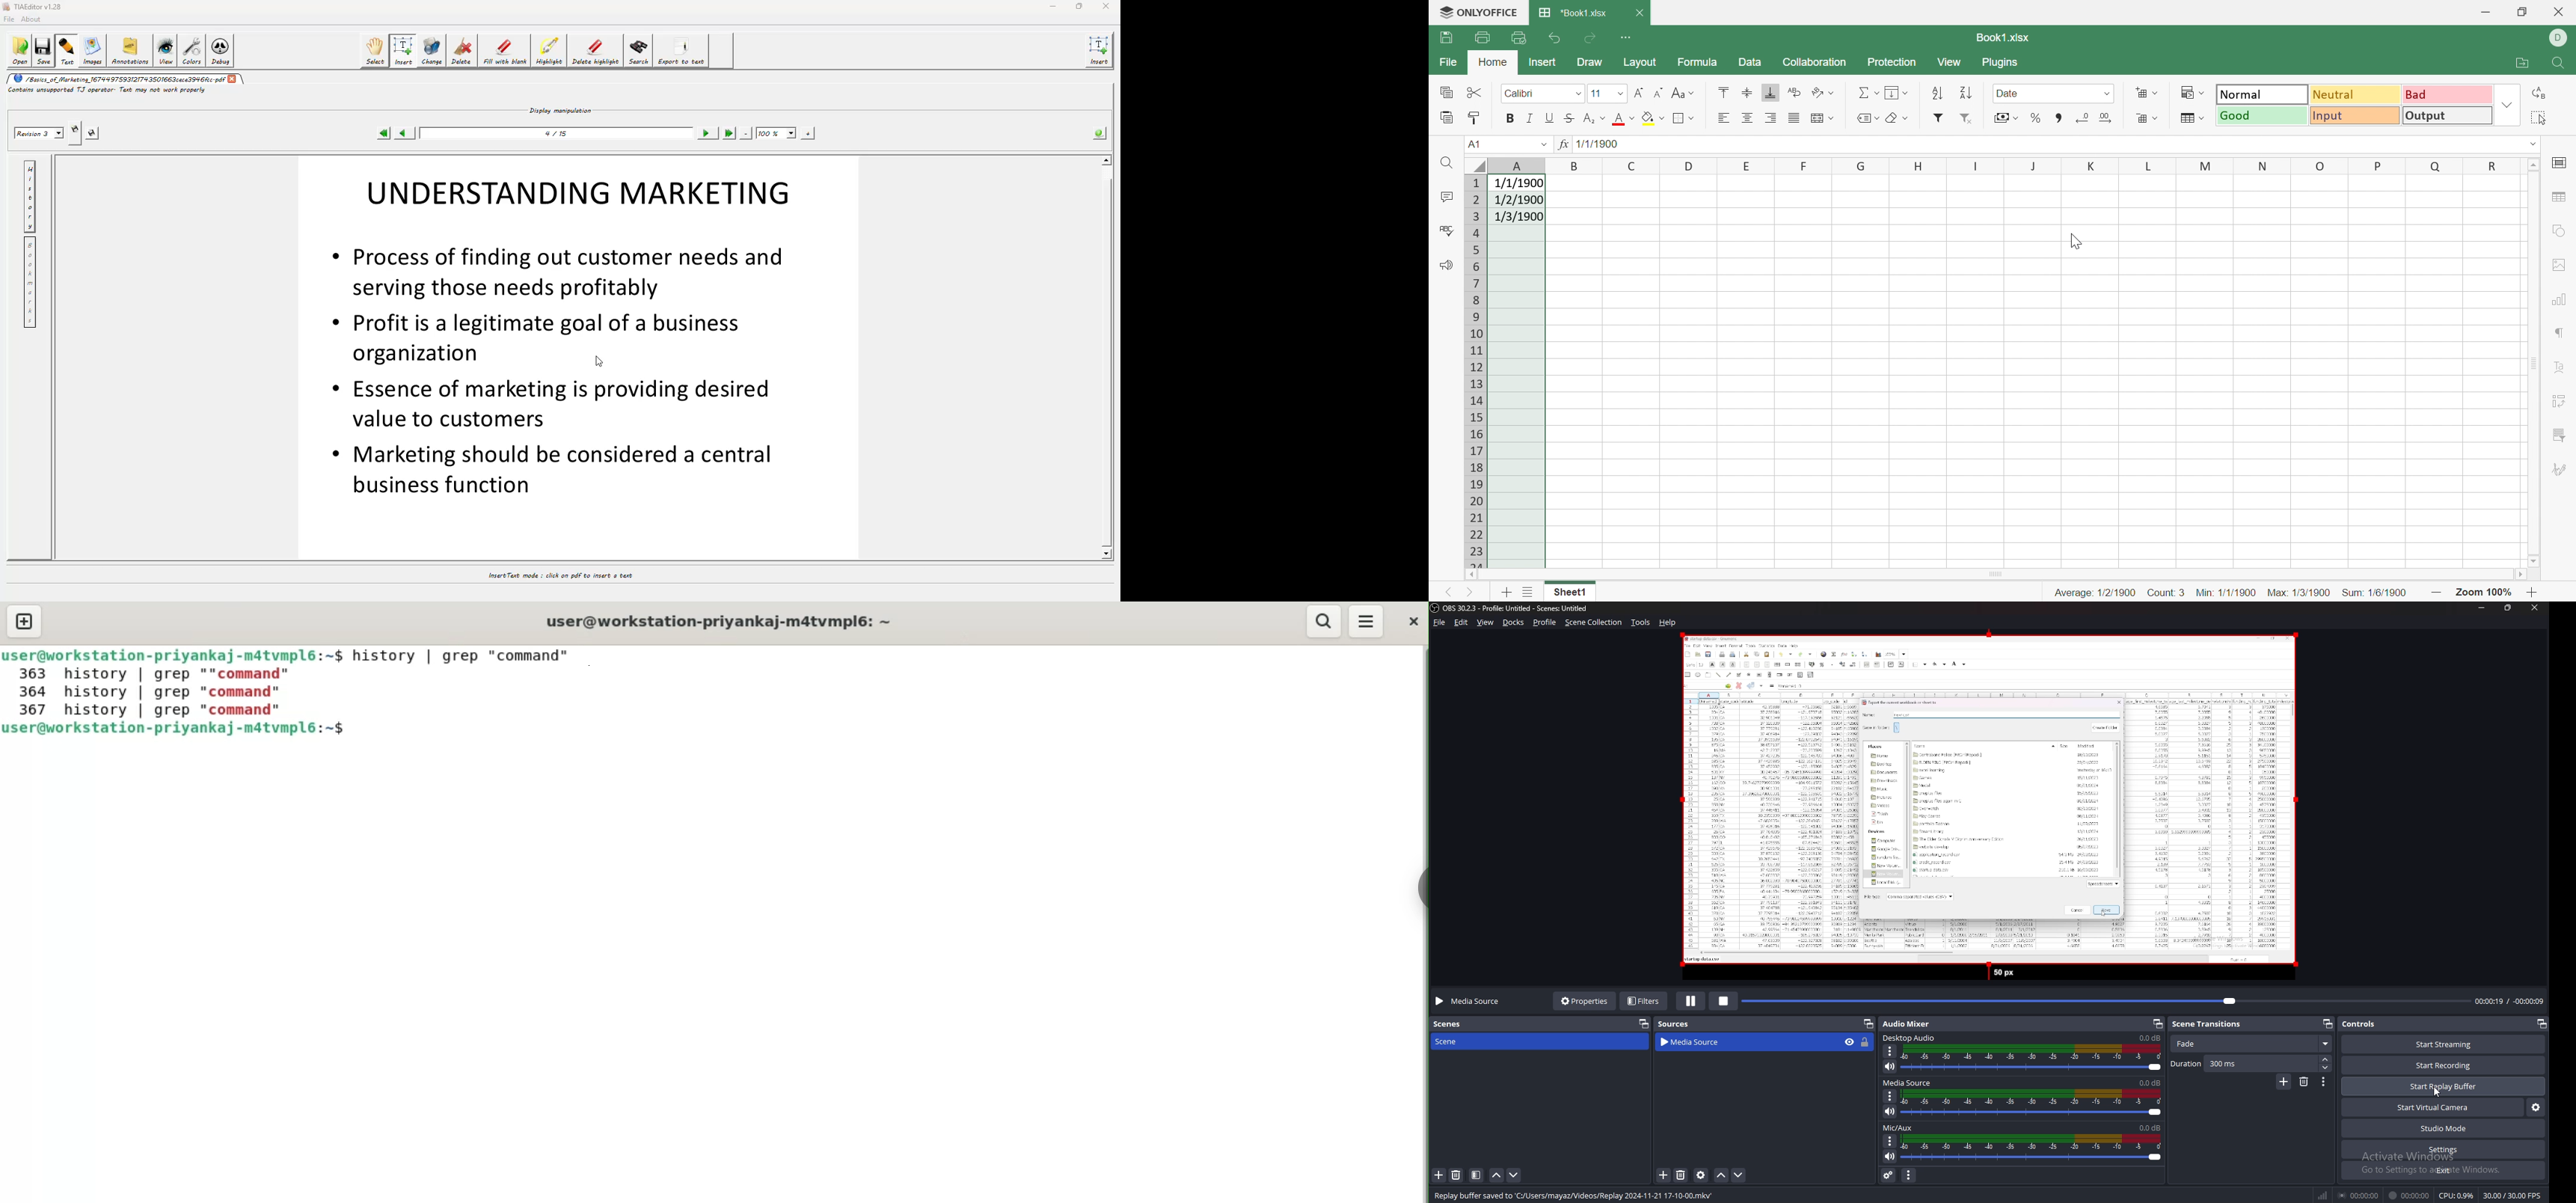 The image size is (2576, 1204). Describe the element at coordinates (1644, 1002) in the screenshot. I see `filters` at that location.